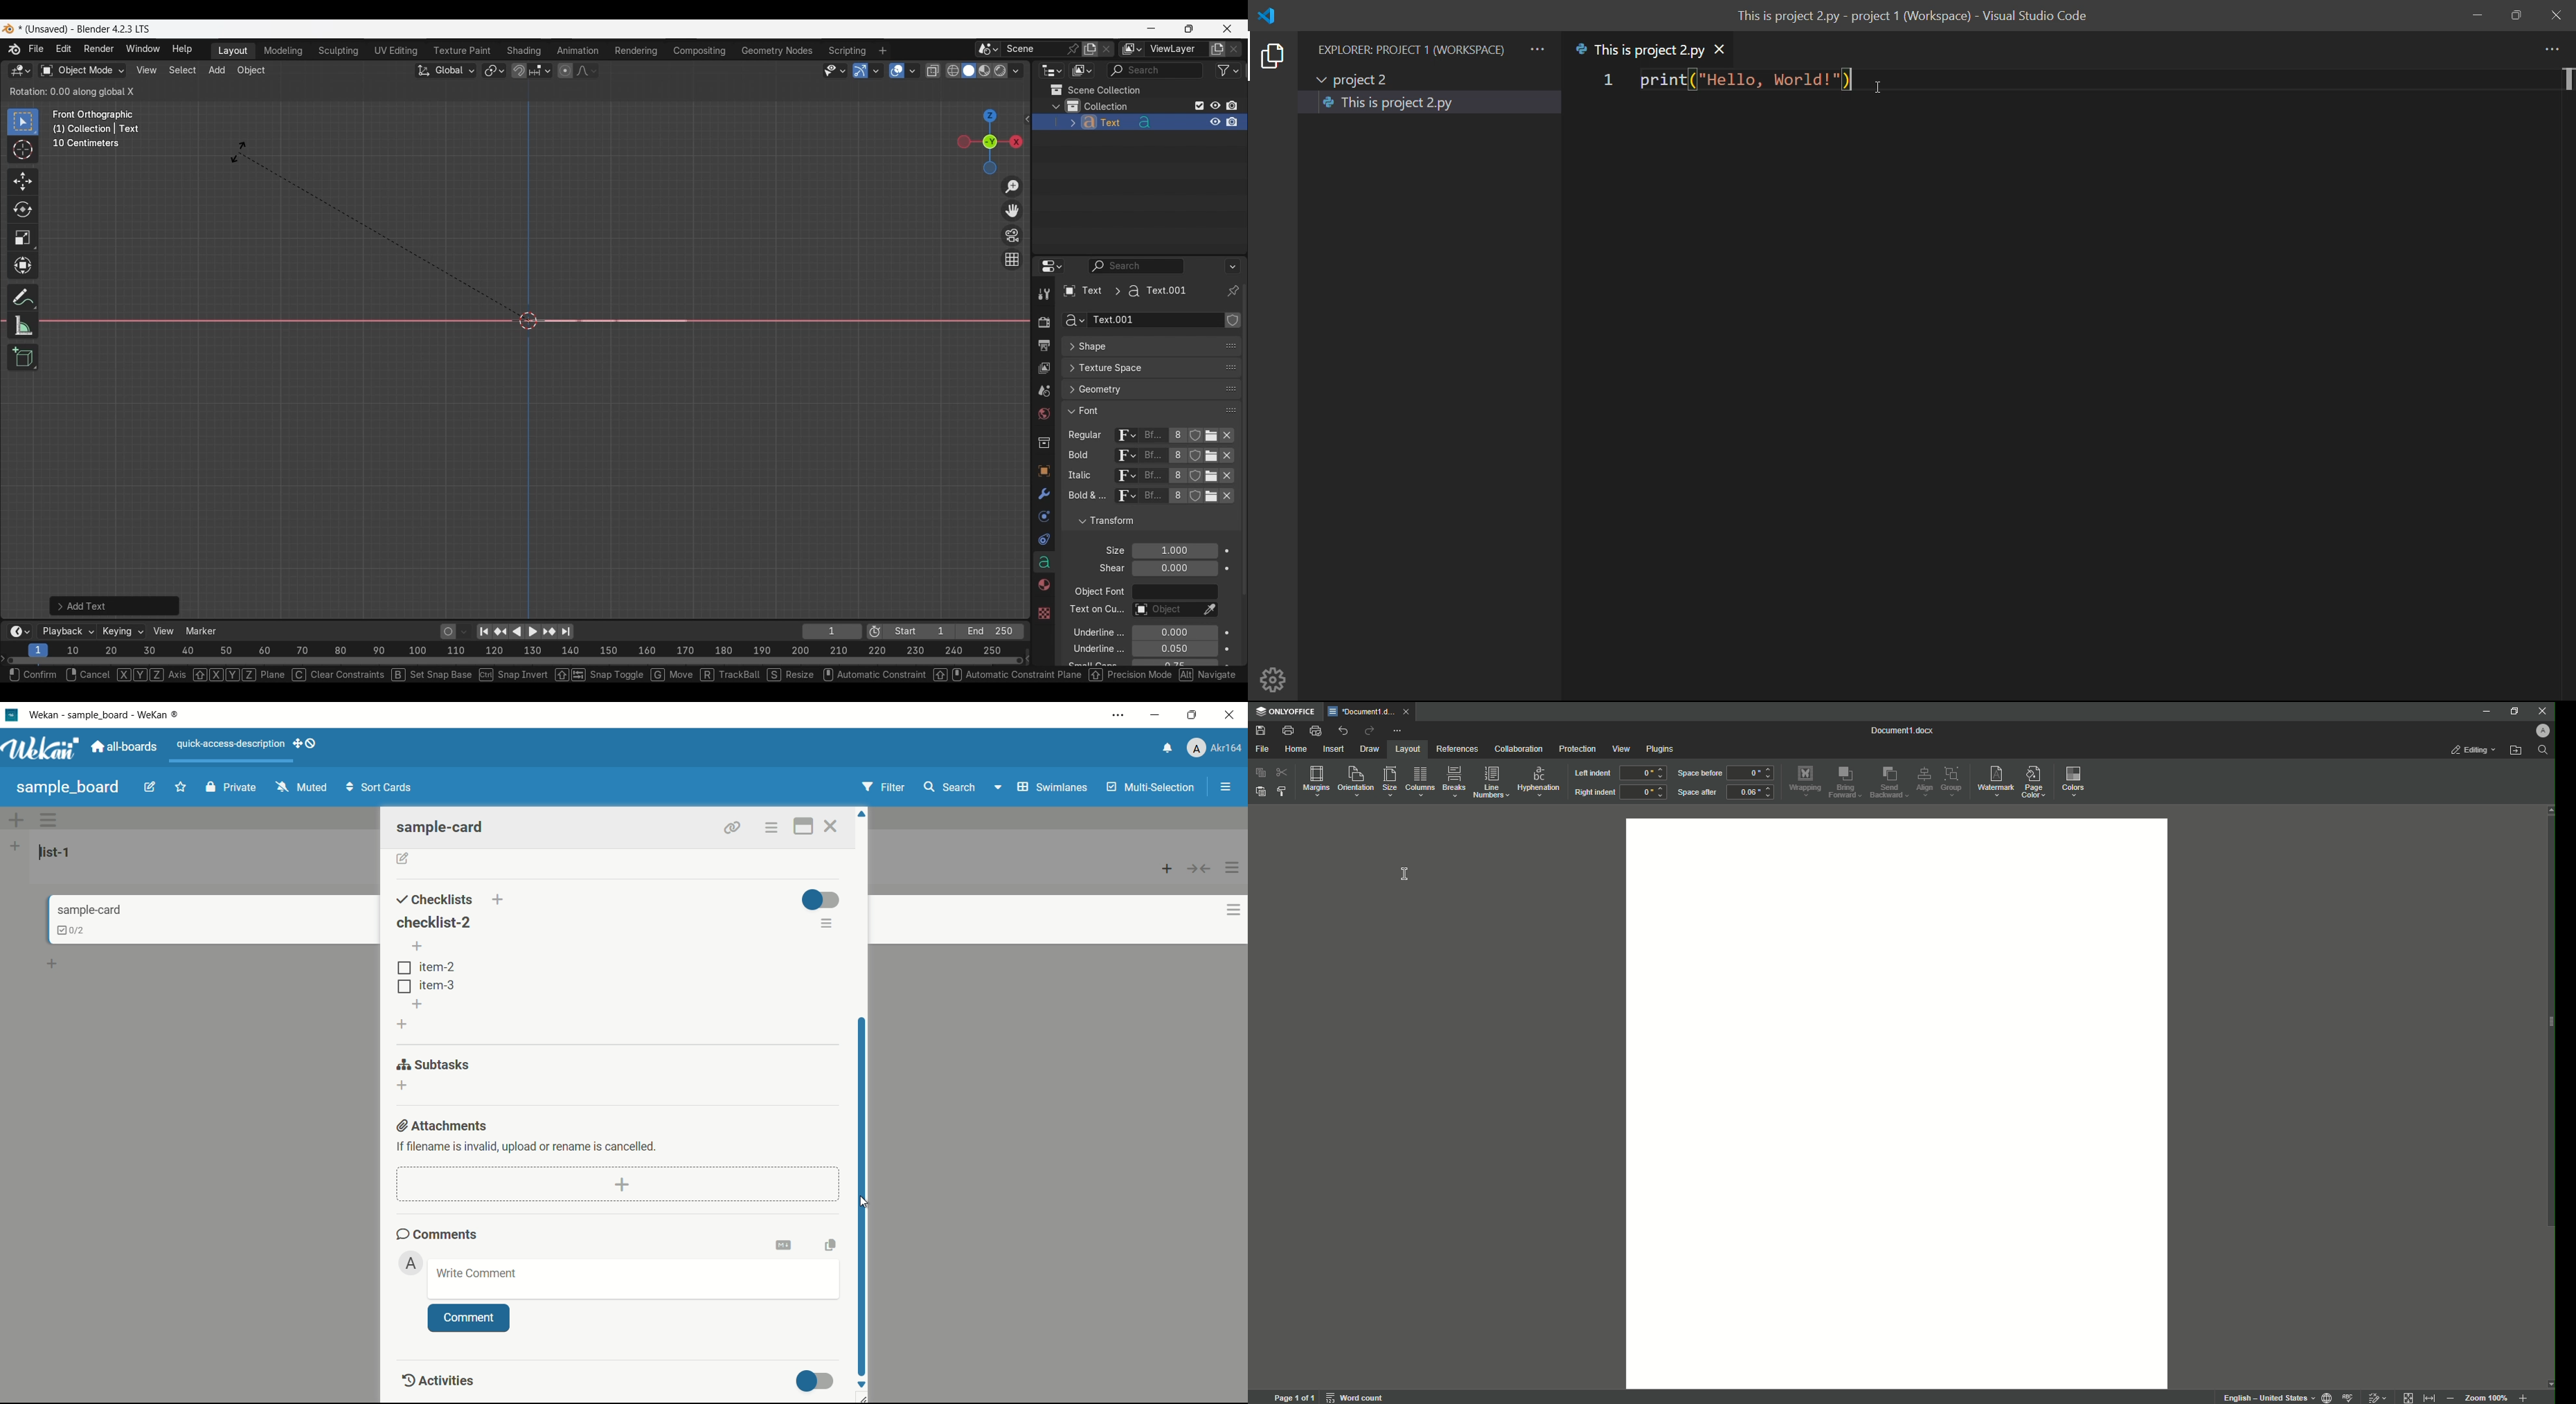 Image resolution: width=2576 pixels, height=1428 pixels. I want to click on Margins, so click(1315, 782).